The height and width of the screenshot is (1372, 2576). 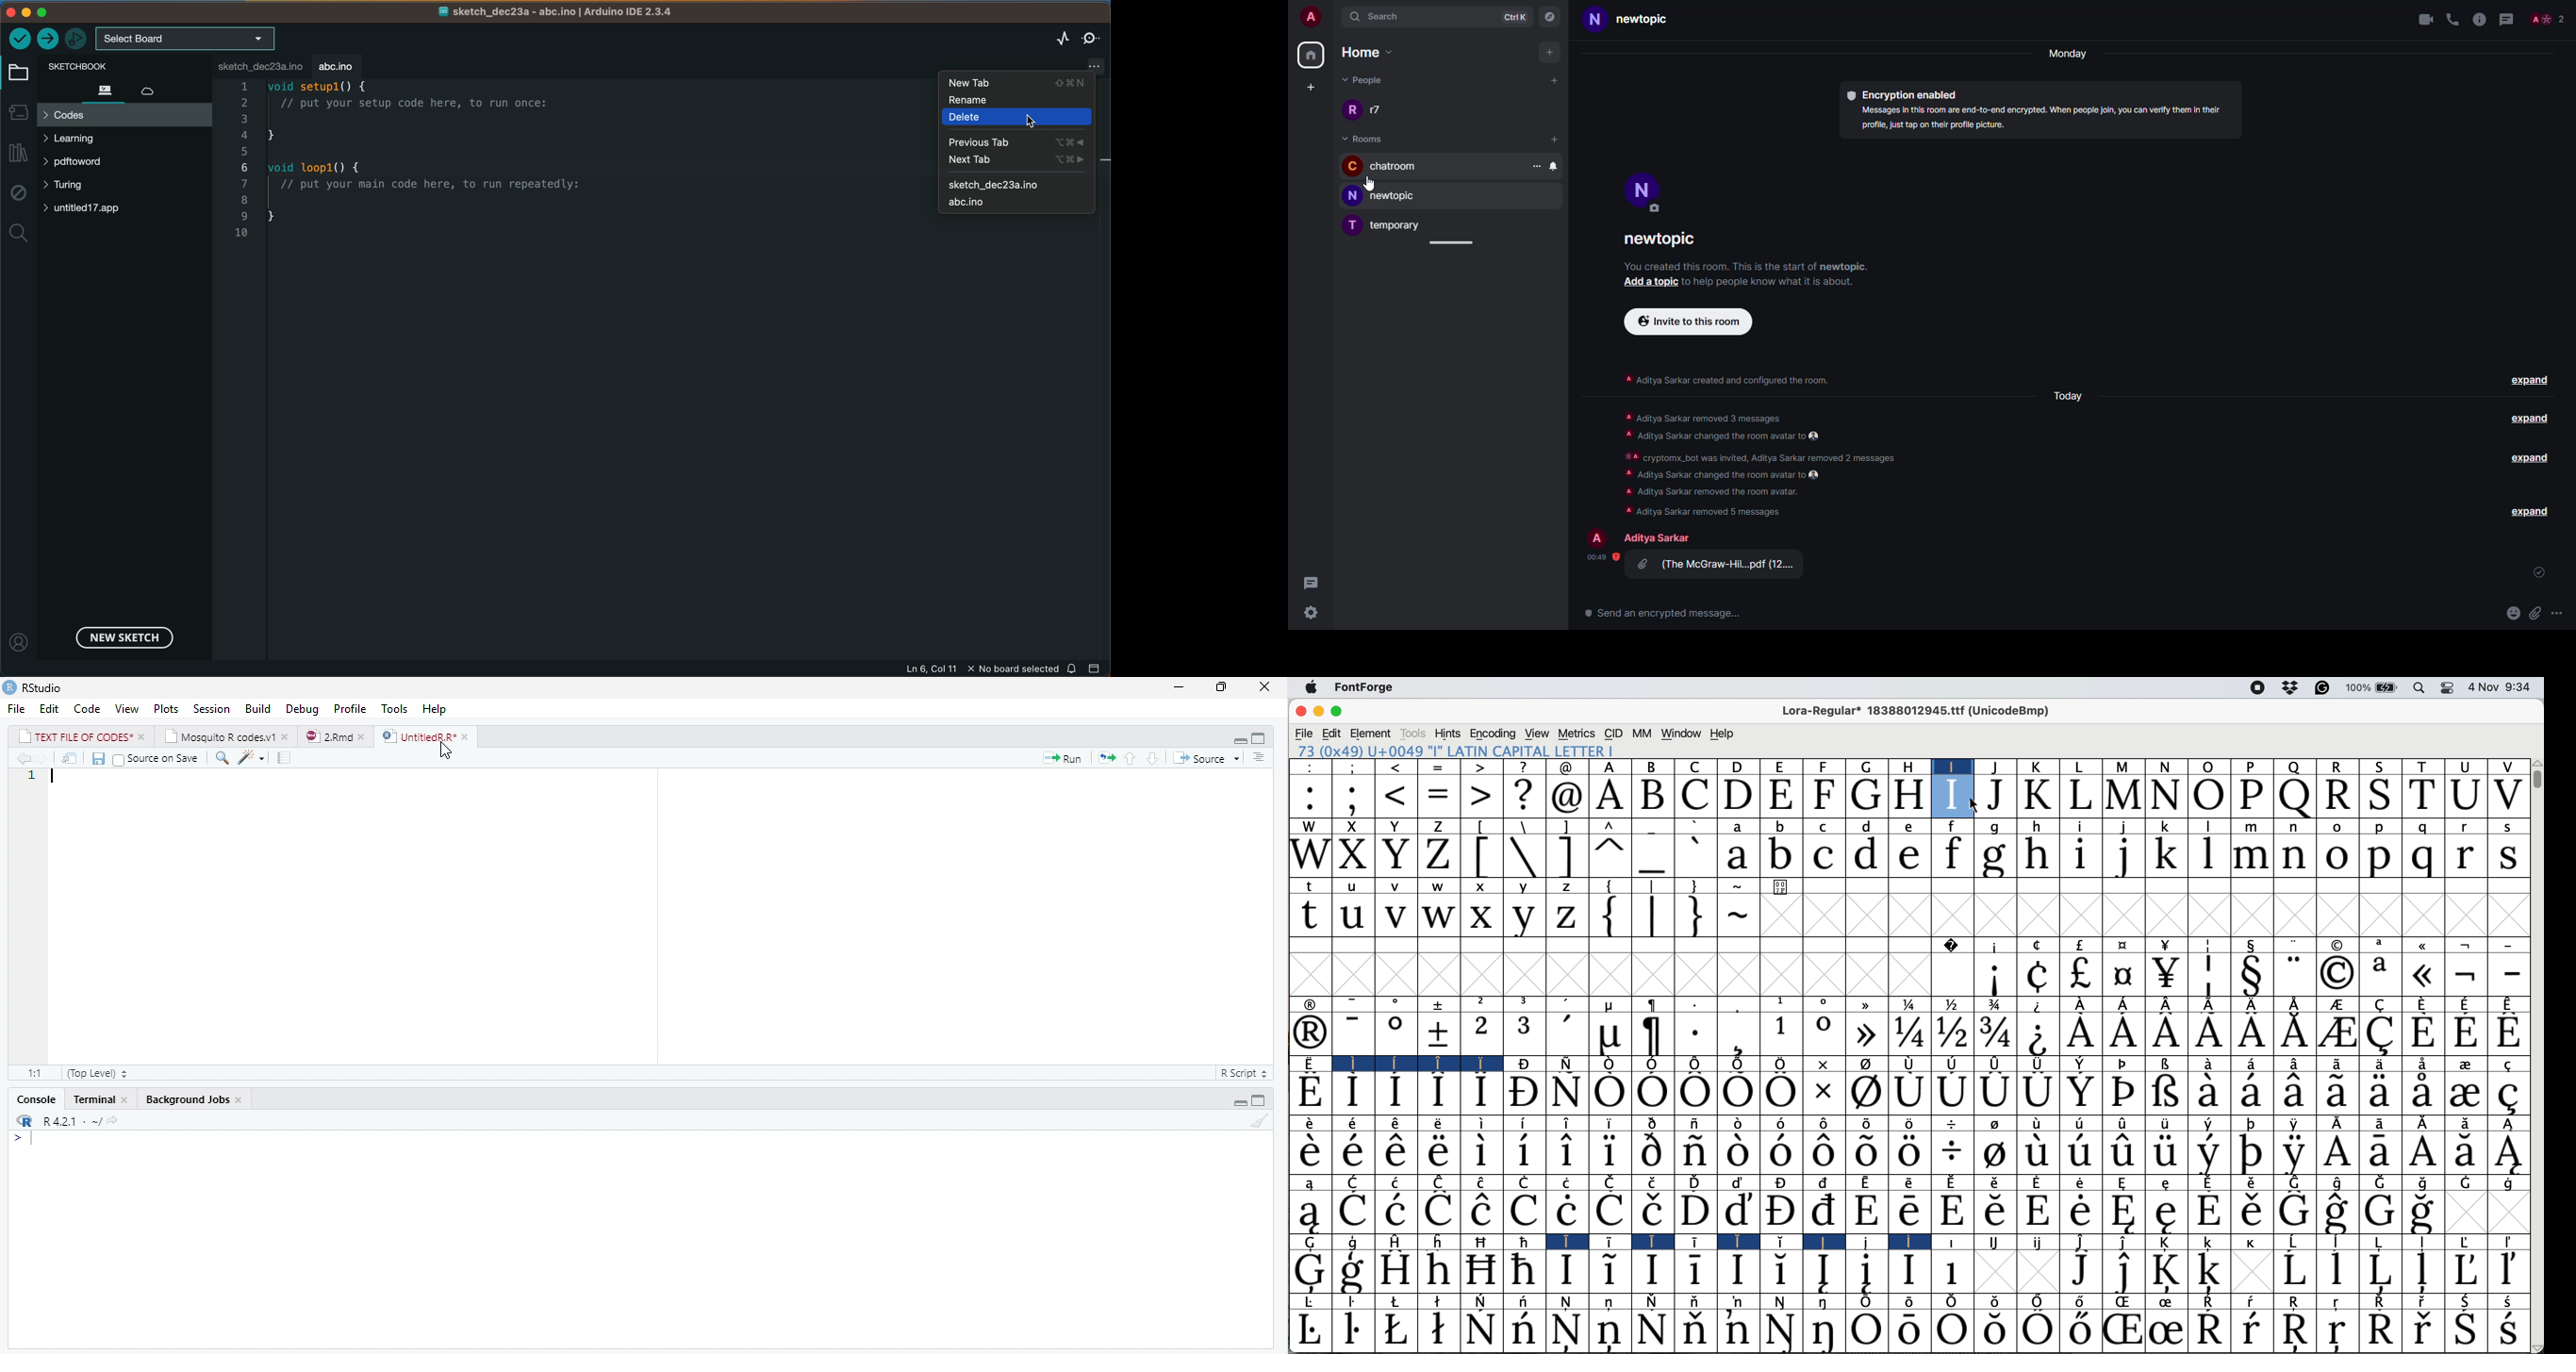 What do you see at coordinates (1371, 82) in the screenshot?
I see `people` at bounding box center [1371, 82].